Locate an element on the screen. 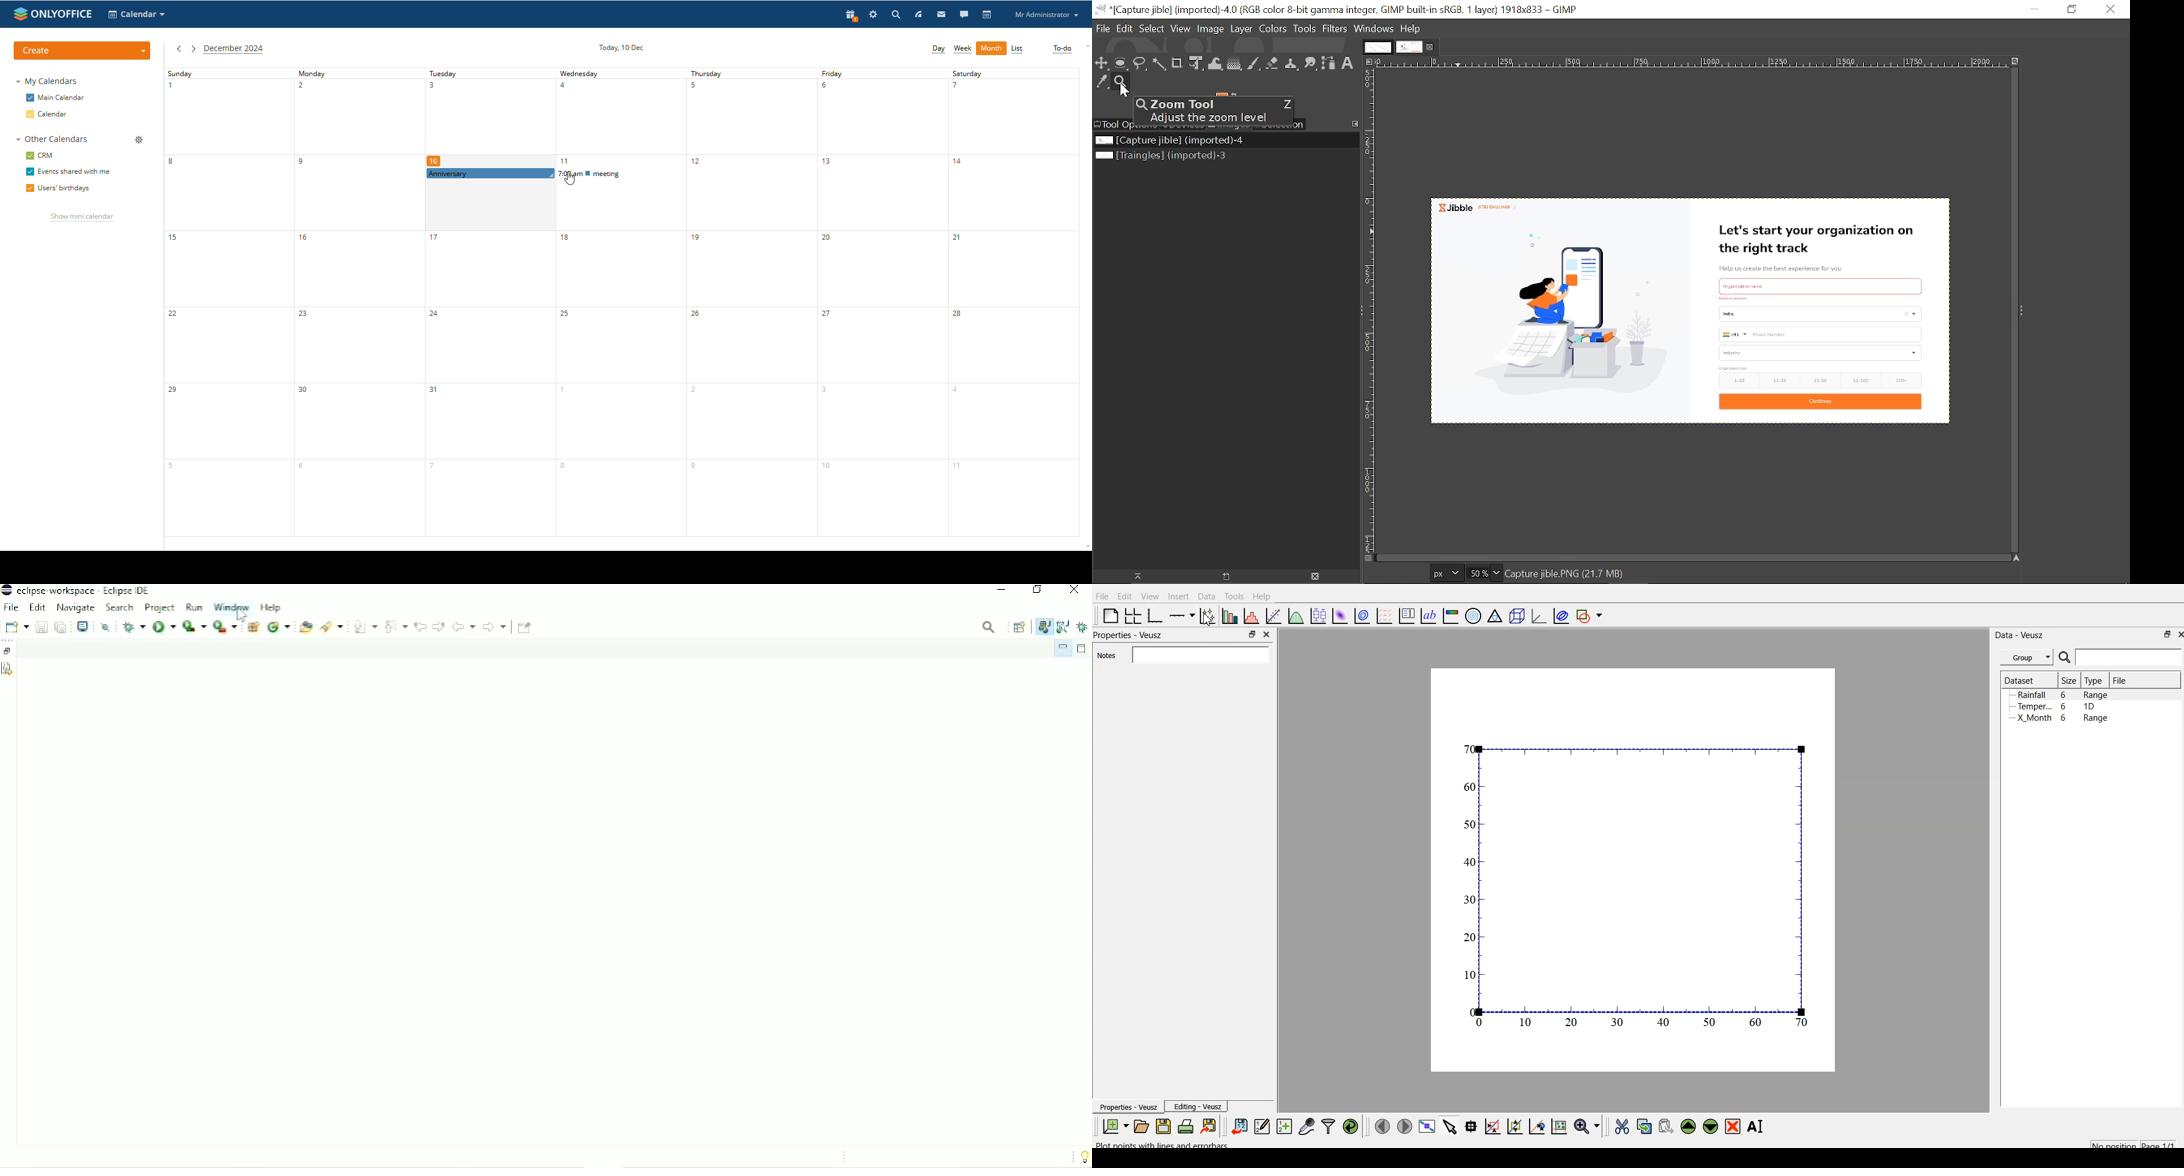 Image resolution: width=2184 pixels, height=1176 pixels. Edit is located at coordinates (1123, 596).